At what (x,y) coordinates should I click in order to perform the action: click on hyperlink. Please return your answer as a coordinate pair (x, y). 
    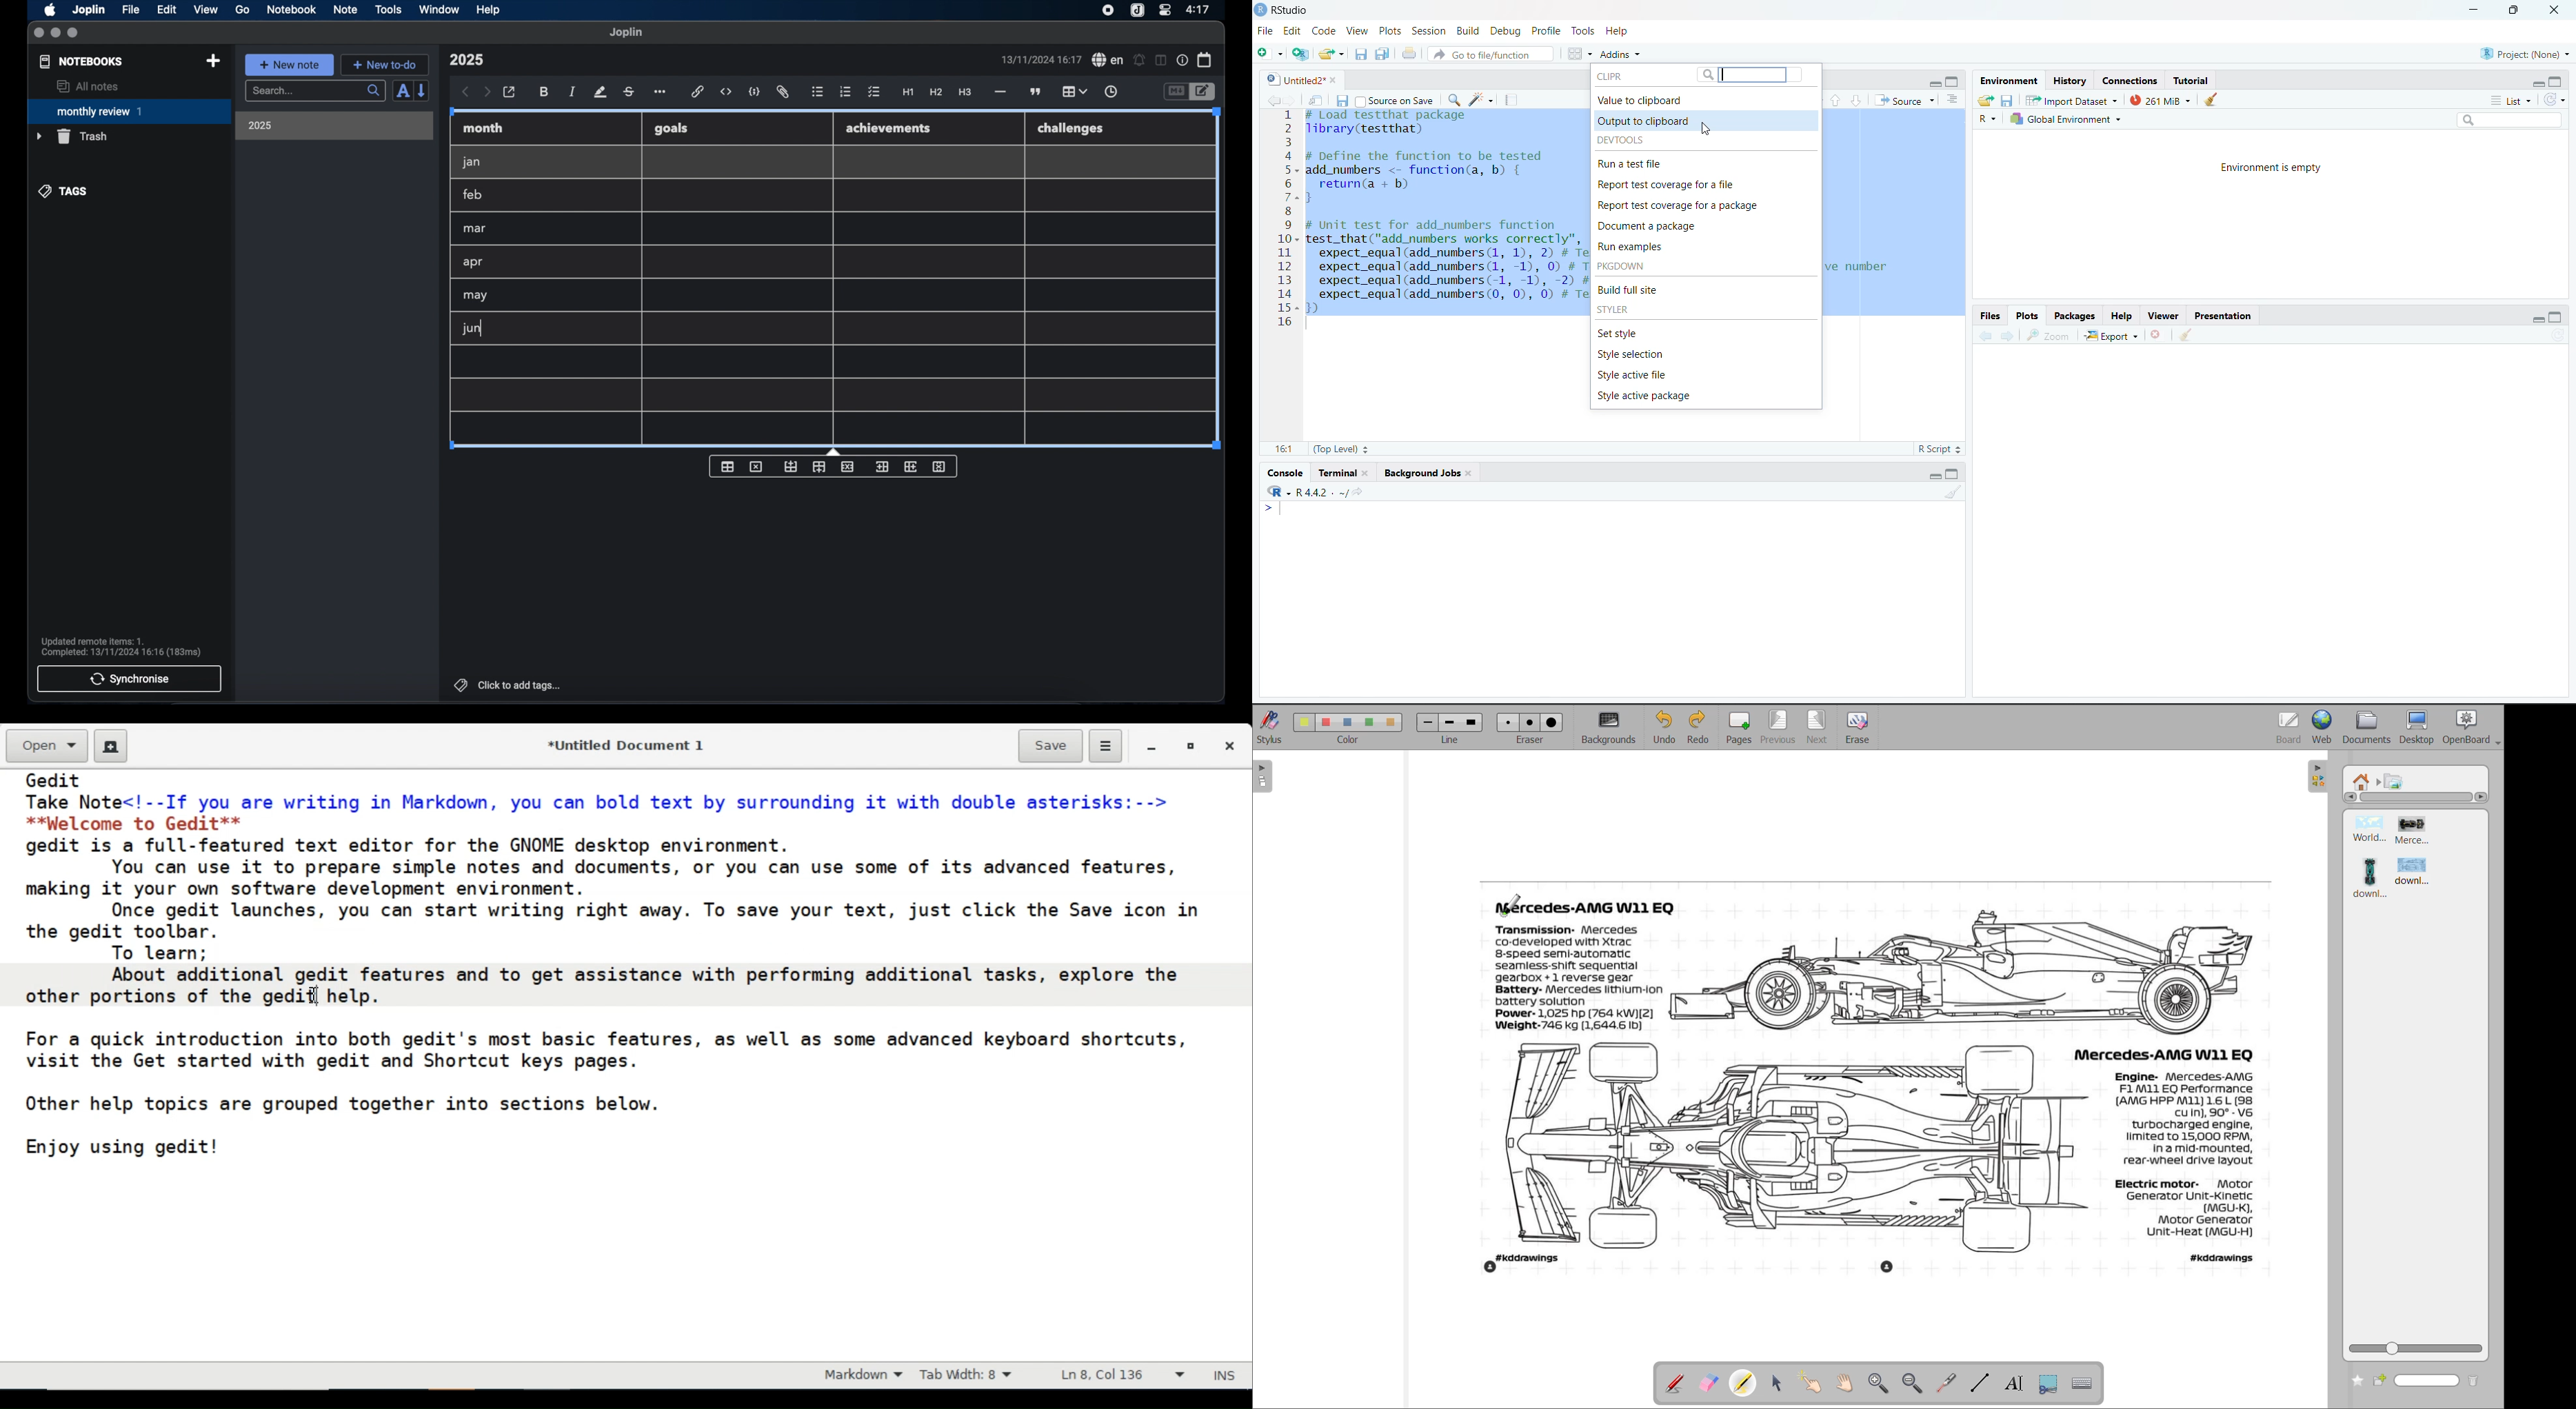
    Looking at the image, I should click on (698, 91).